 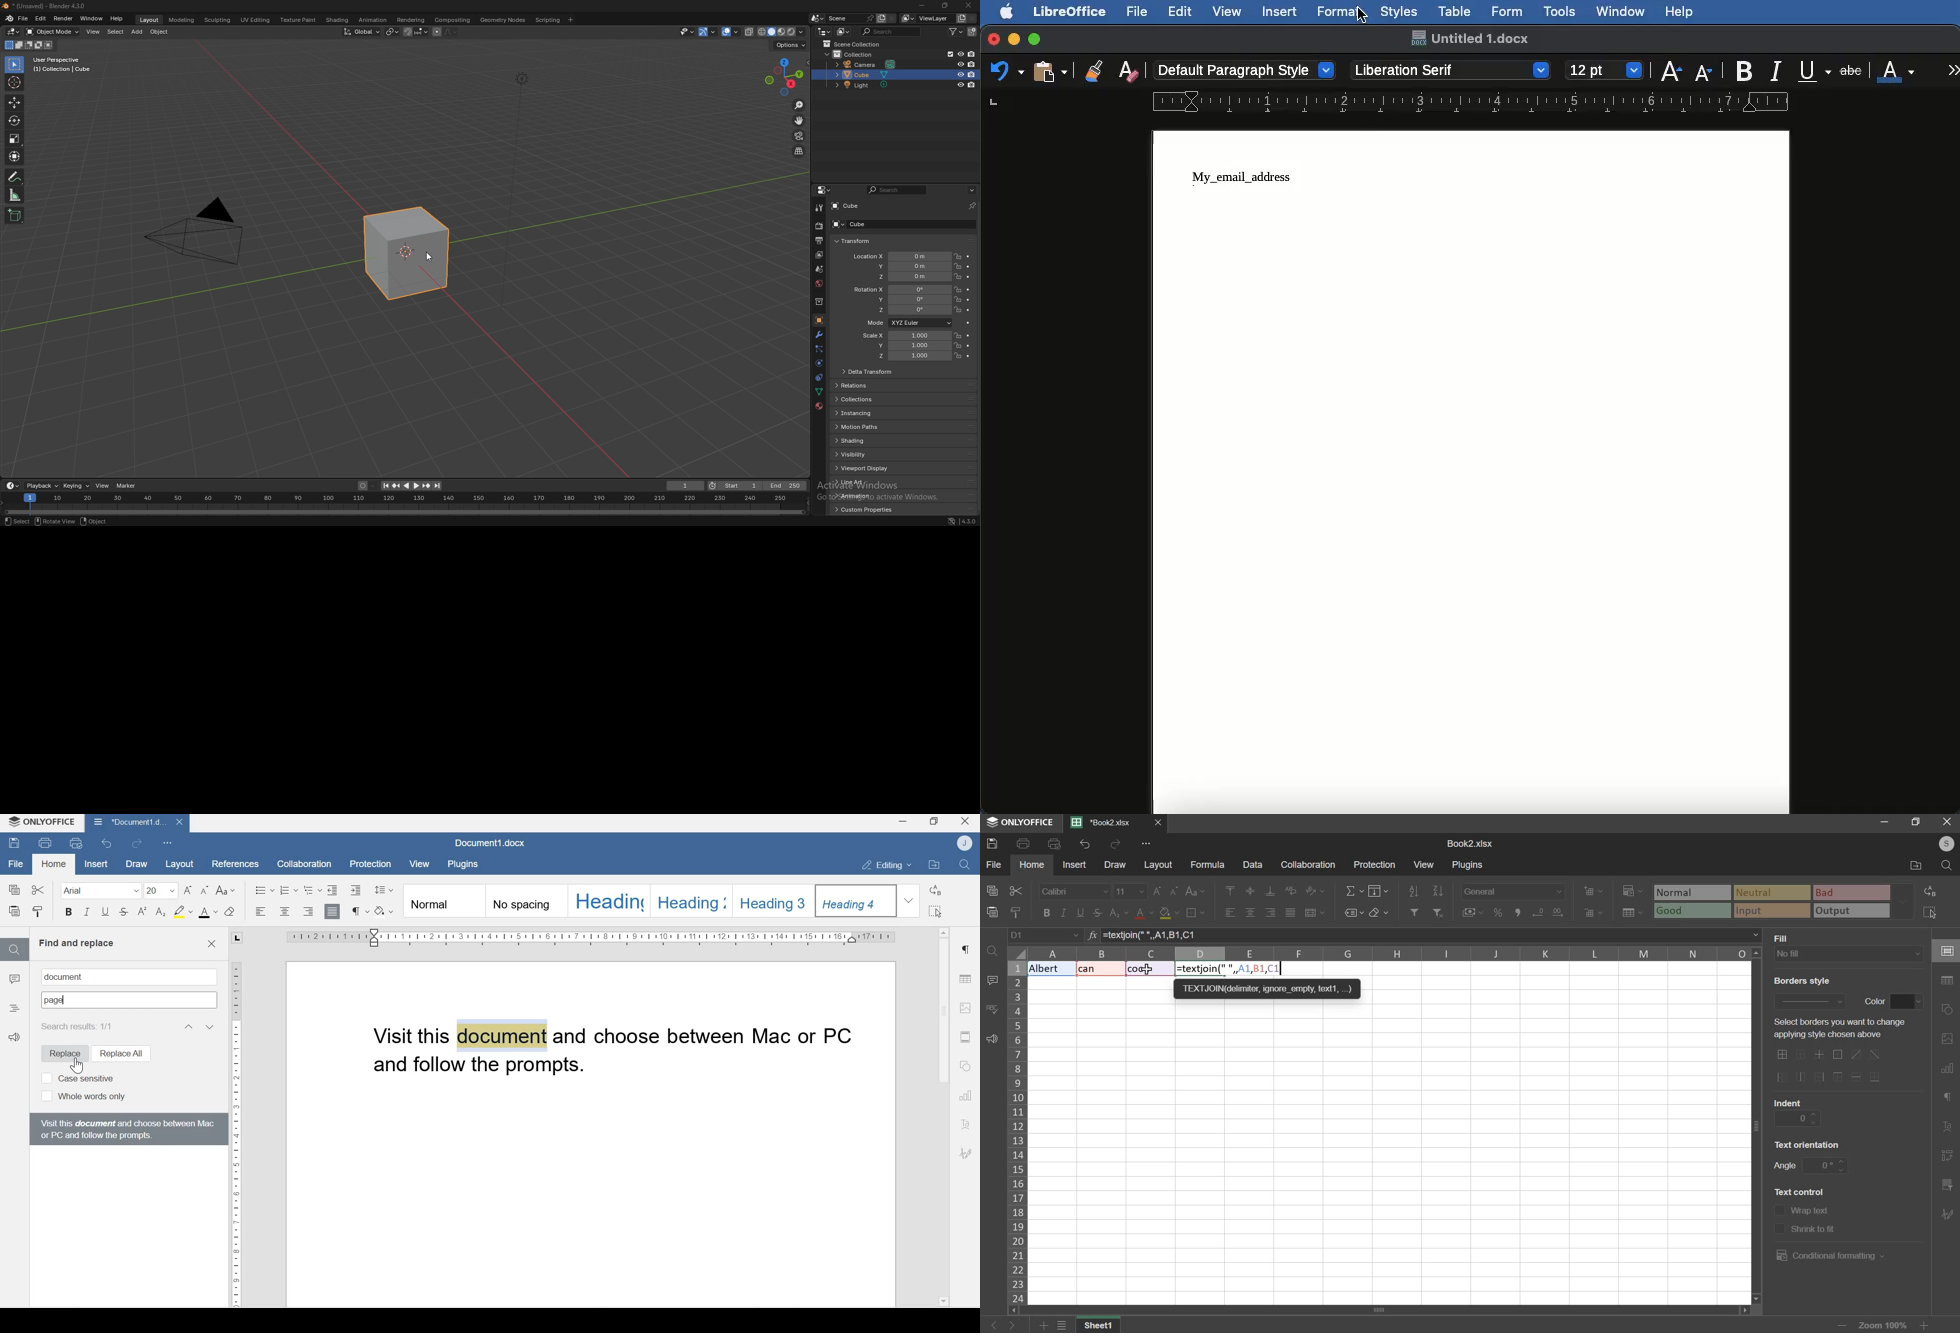 What do you see at coordinates (1147, 973) in the screenshot?
I see `cursor` at bounding box center [1147, 973].